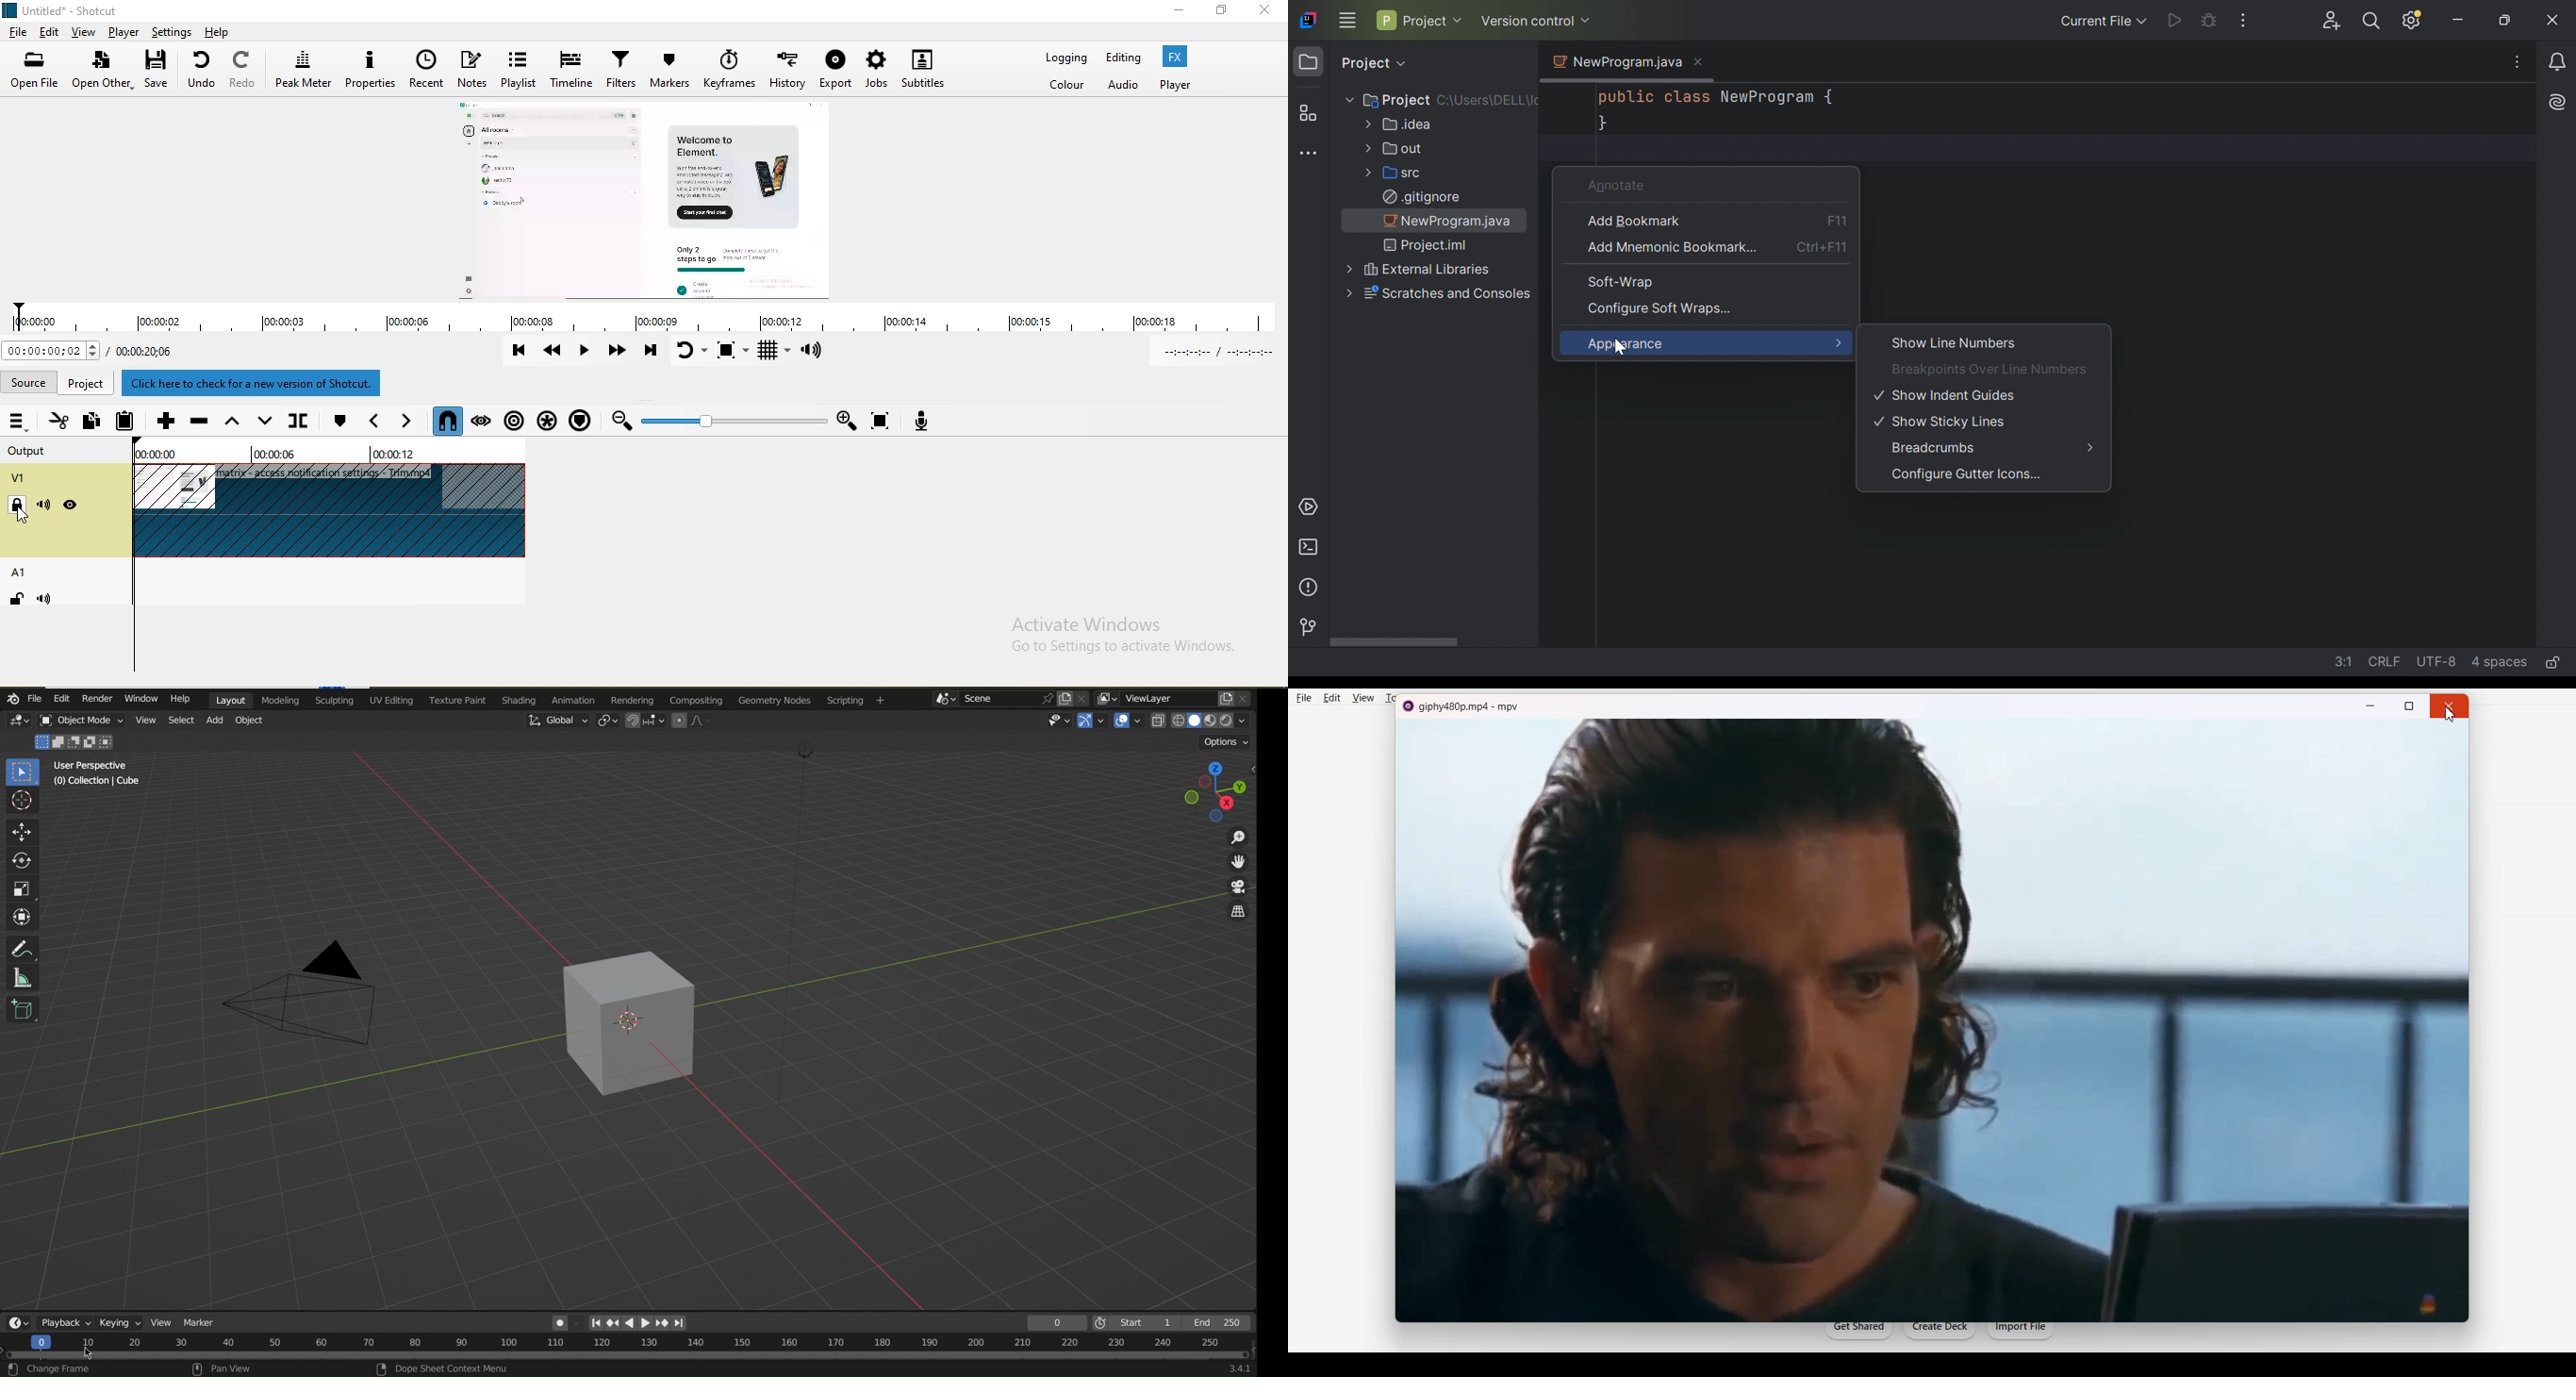 Image resolution: width=2576 pixels, height=1400 pixels. I want to click on Show Line Numbers, so click(1955, 343).